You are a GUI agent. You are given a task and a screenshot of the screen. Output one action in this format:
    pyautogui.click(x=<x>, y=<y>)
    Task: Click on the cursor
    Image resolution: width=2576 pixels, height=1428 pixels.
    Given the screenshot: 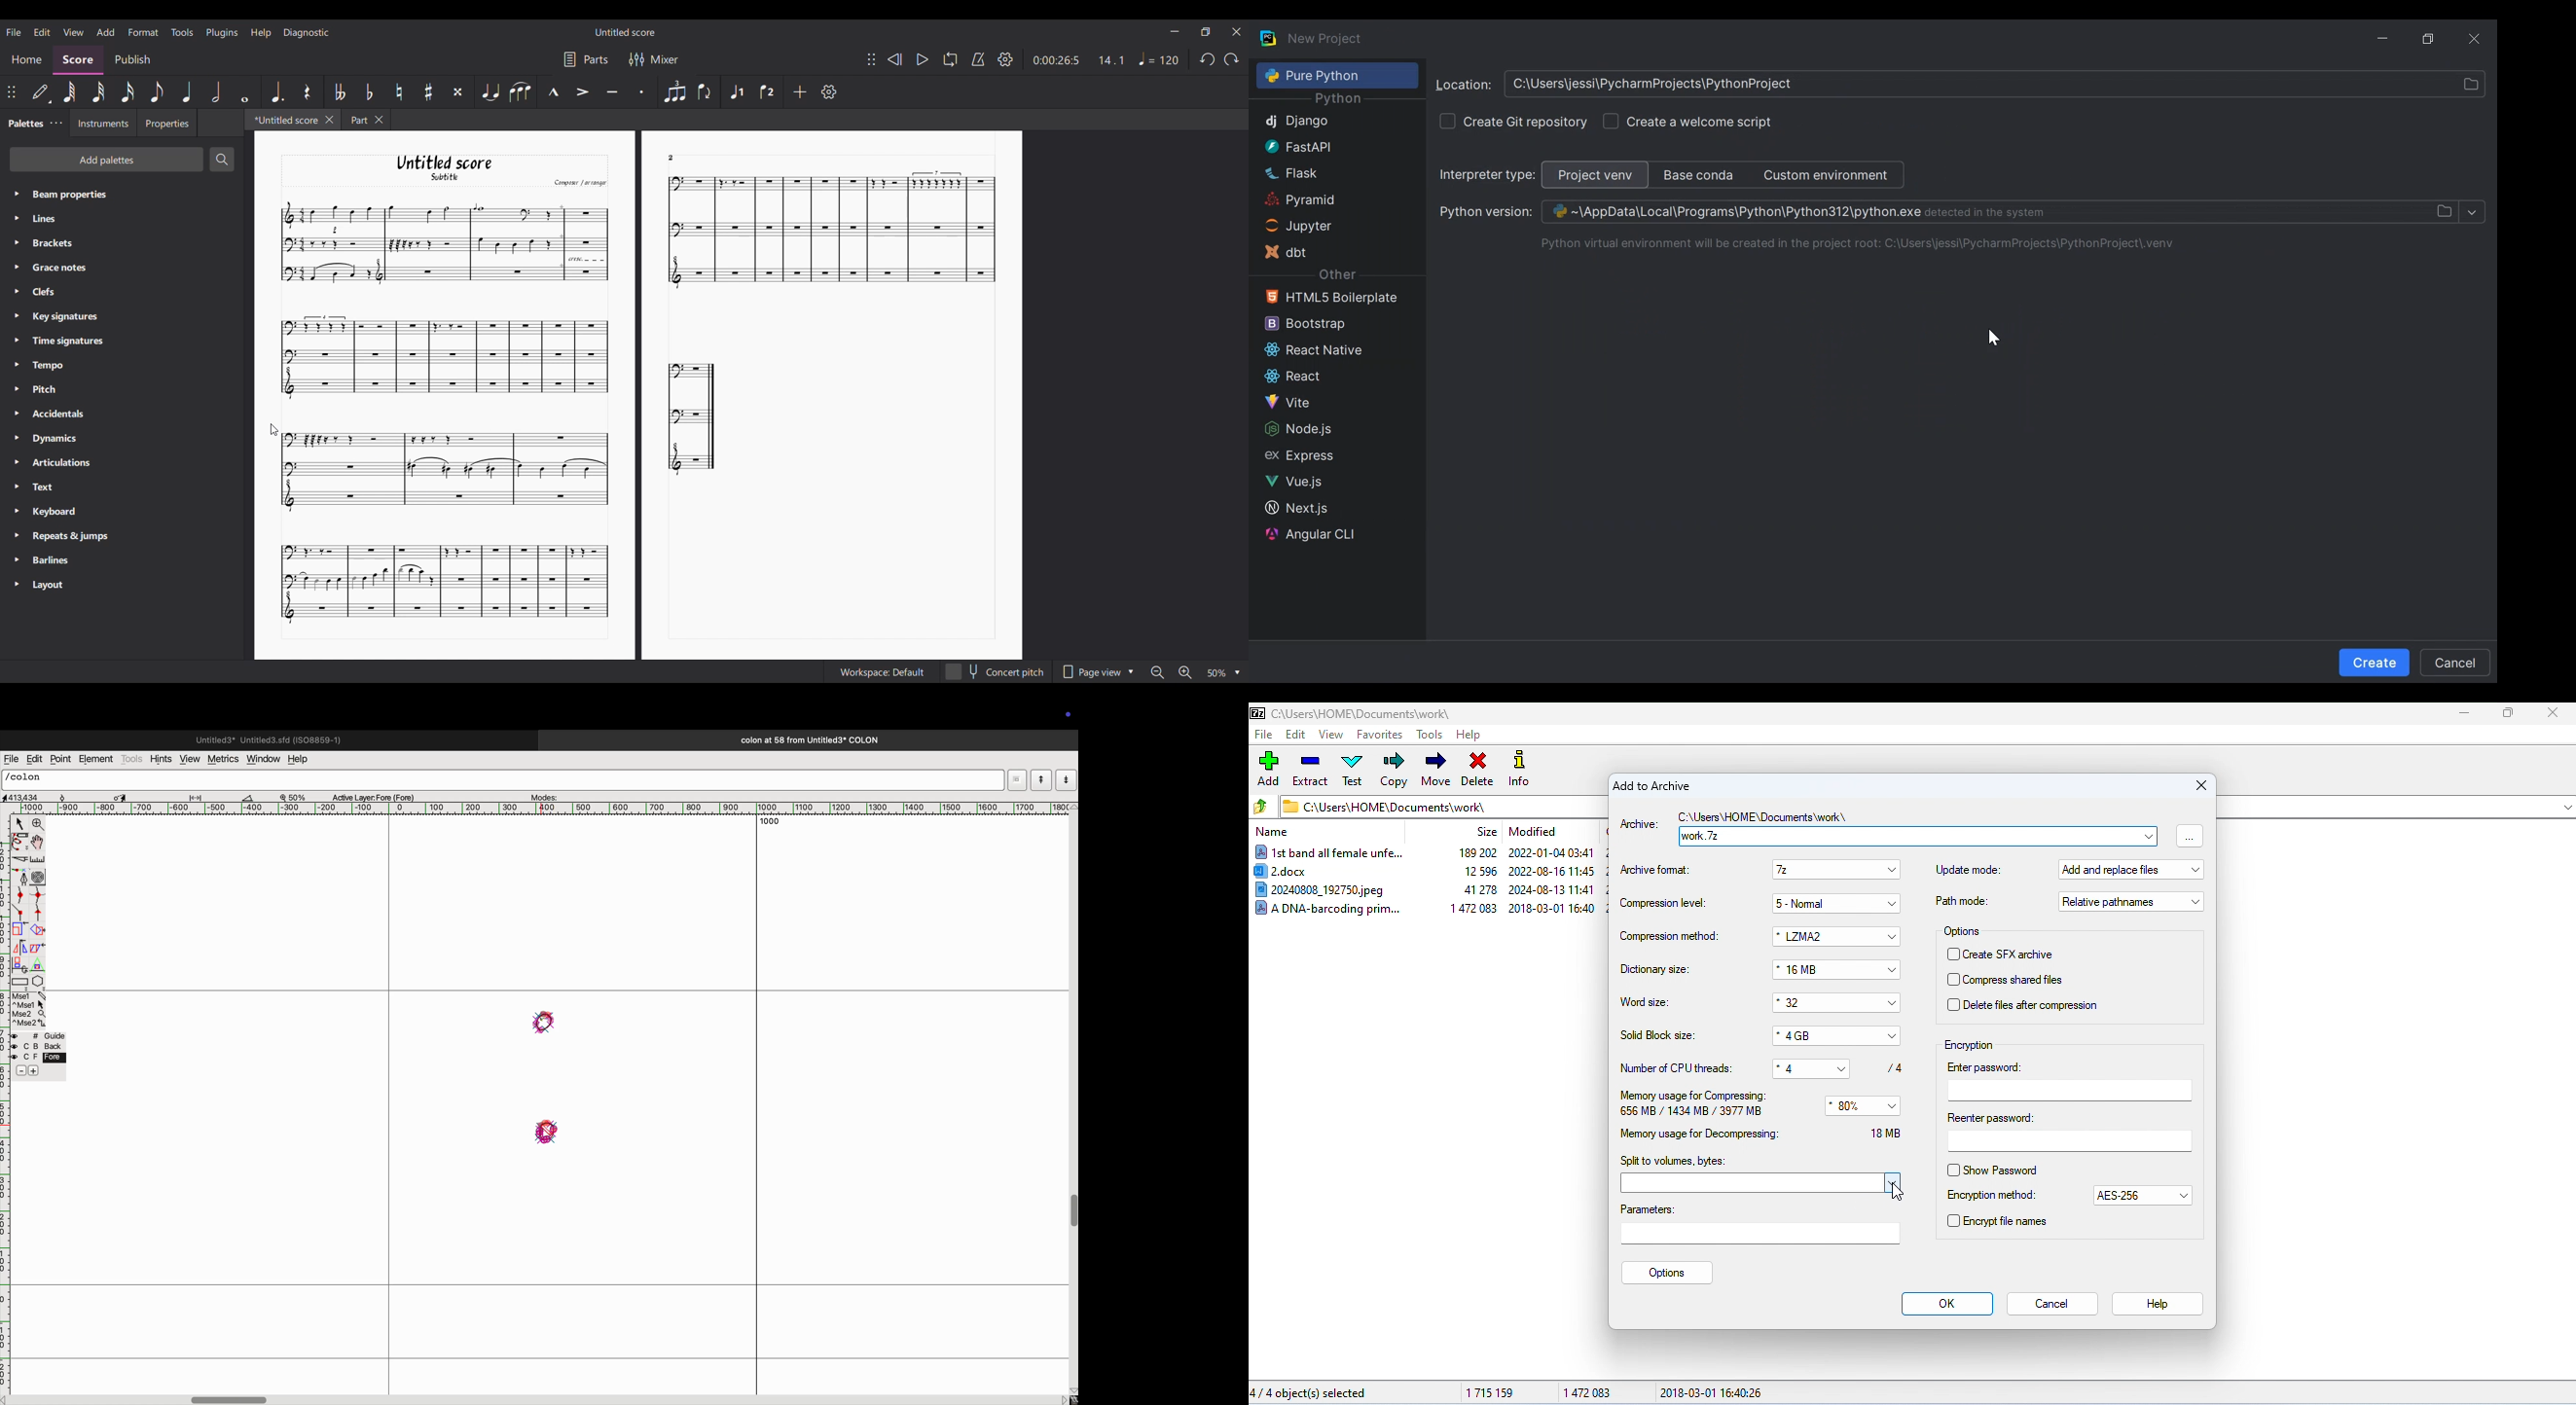 What is the action you would take?
    pyautogui.click(x=1896, y=1193)
    